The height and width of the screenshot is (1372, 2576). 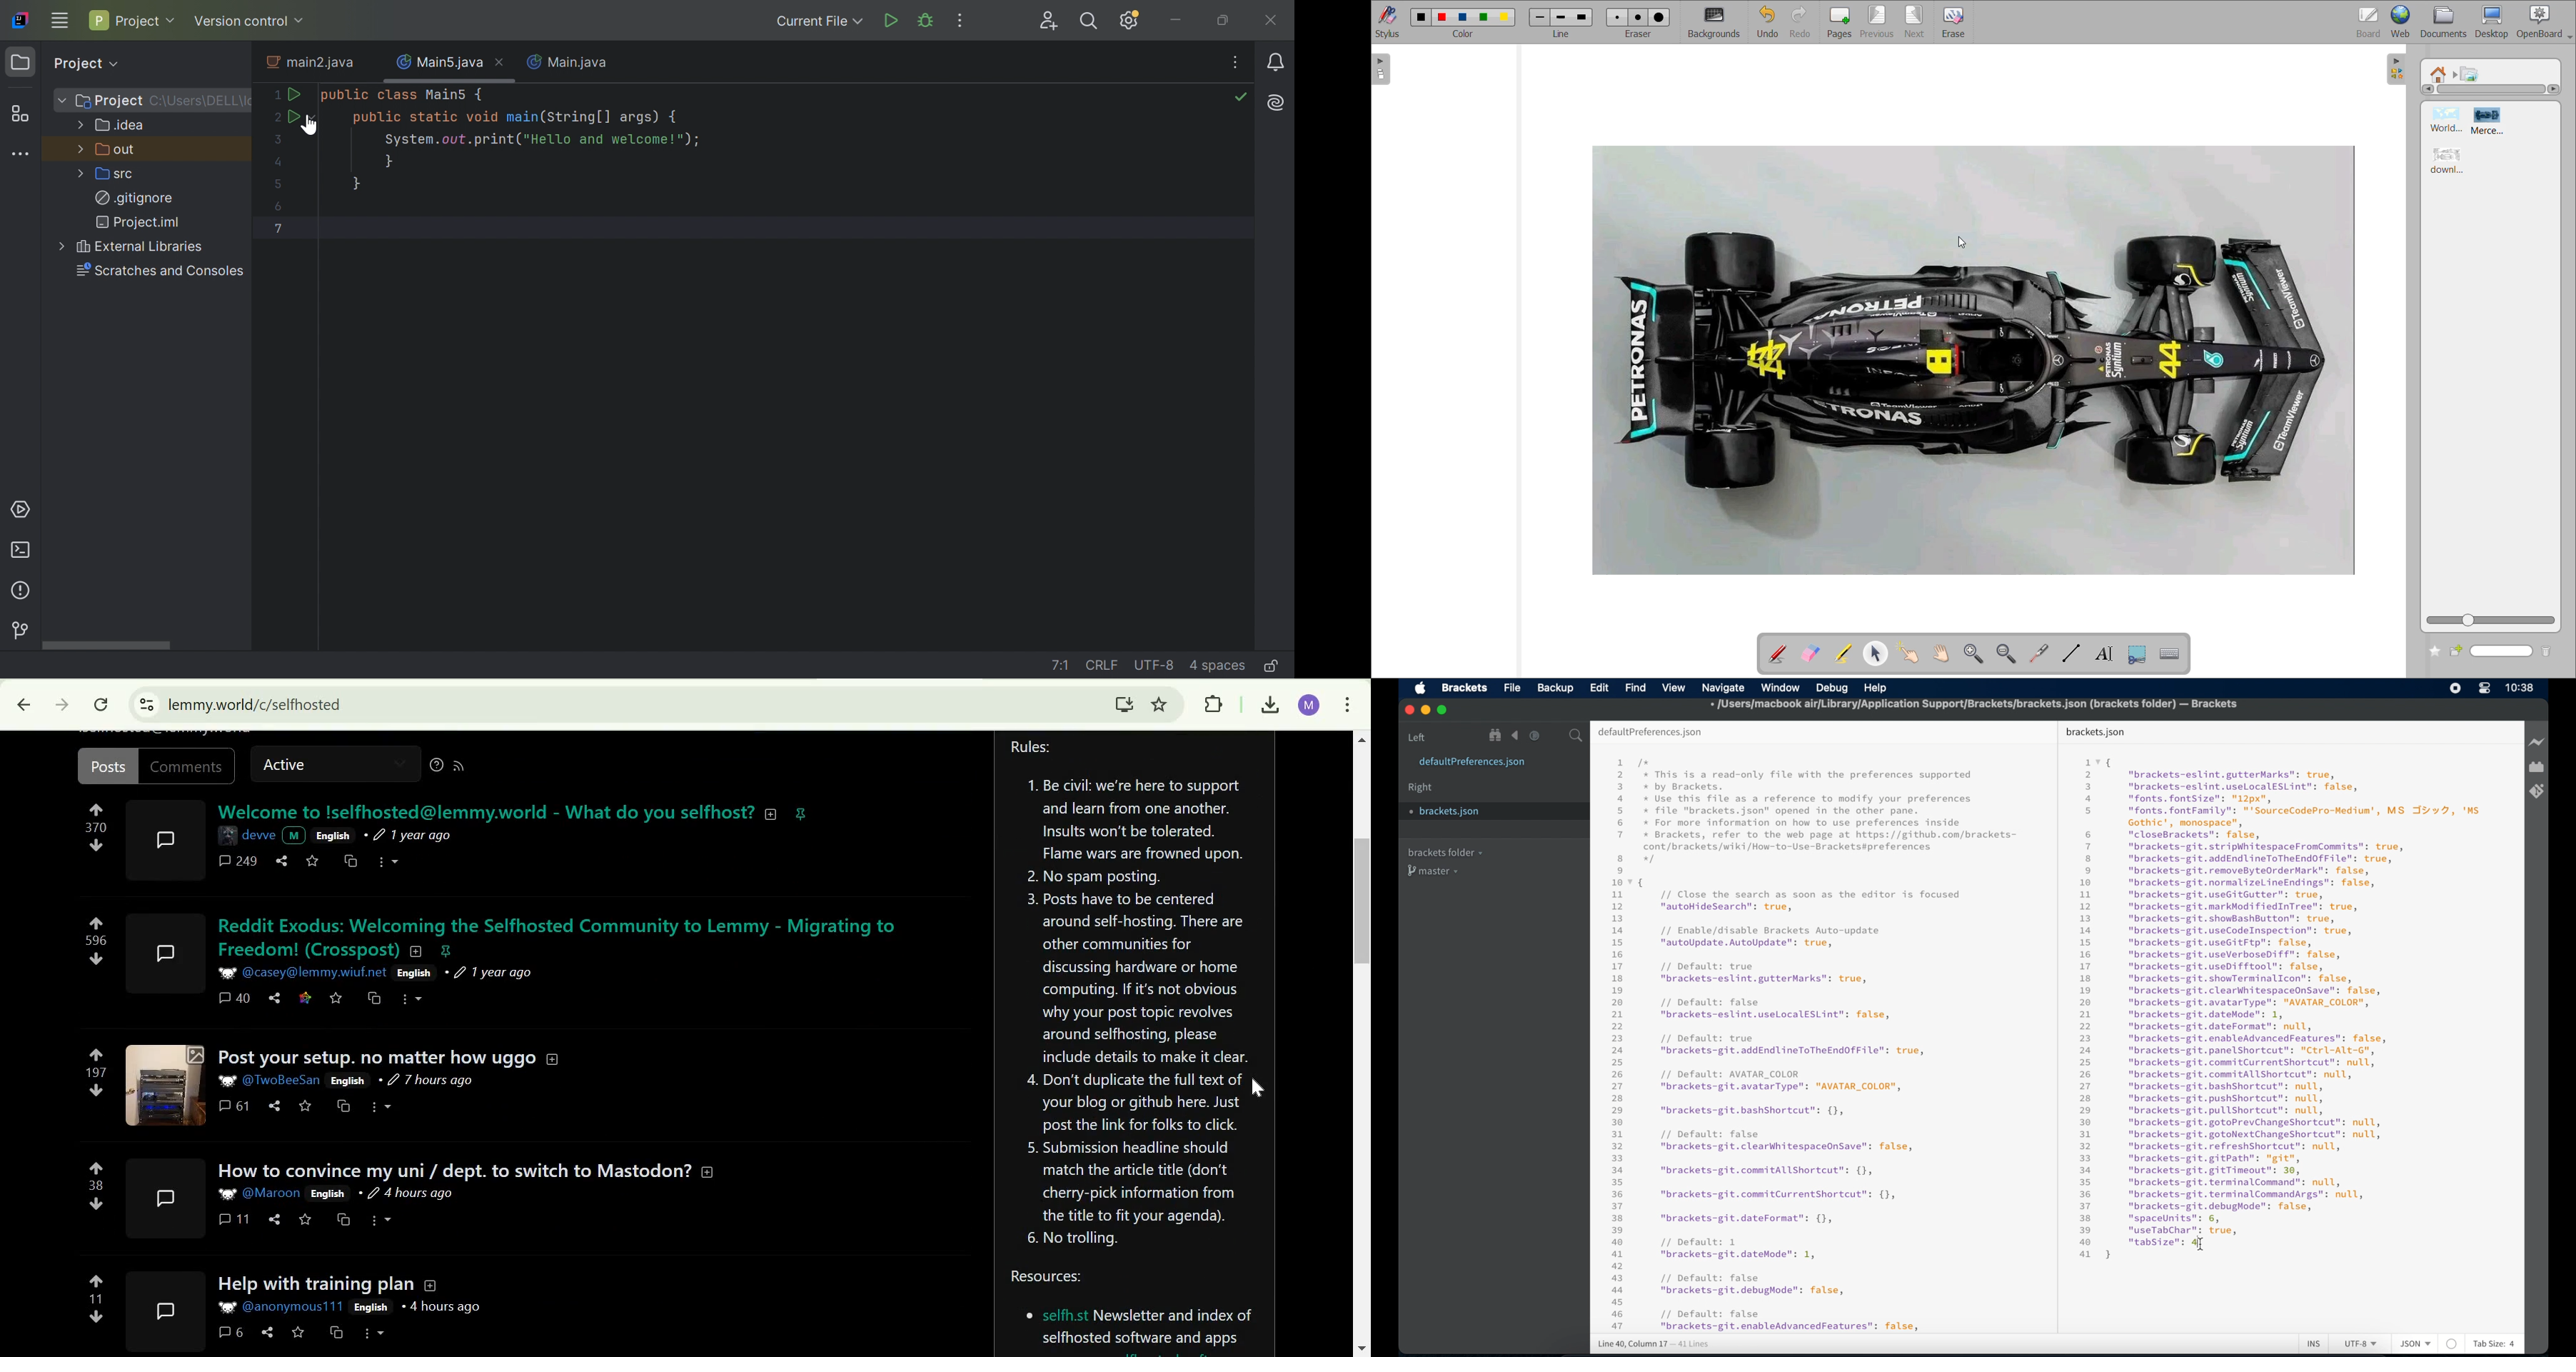 I want to click on eraser 1, so click(x=1618, y=16).